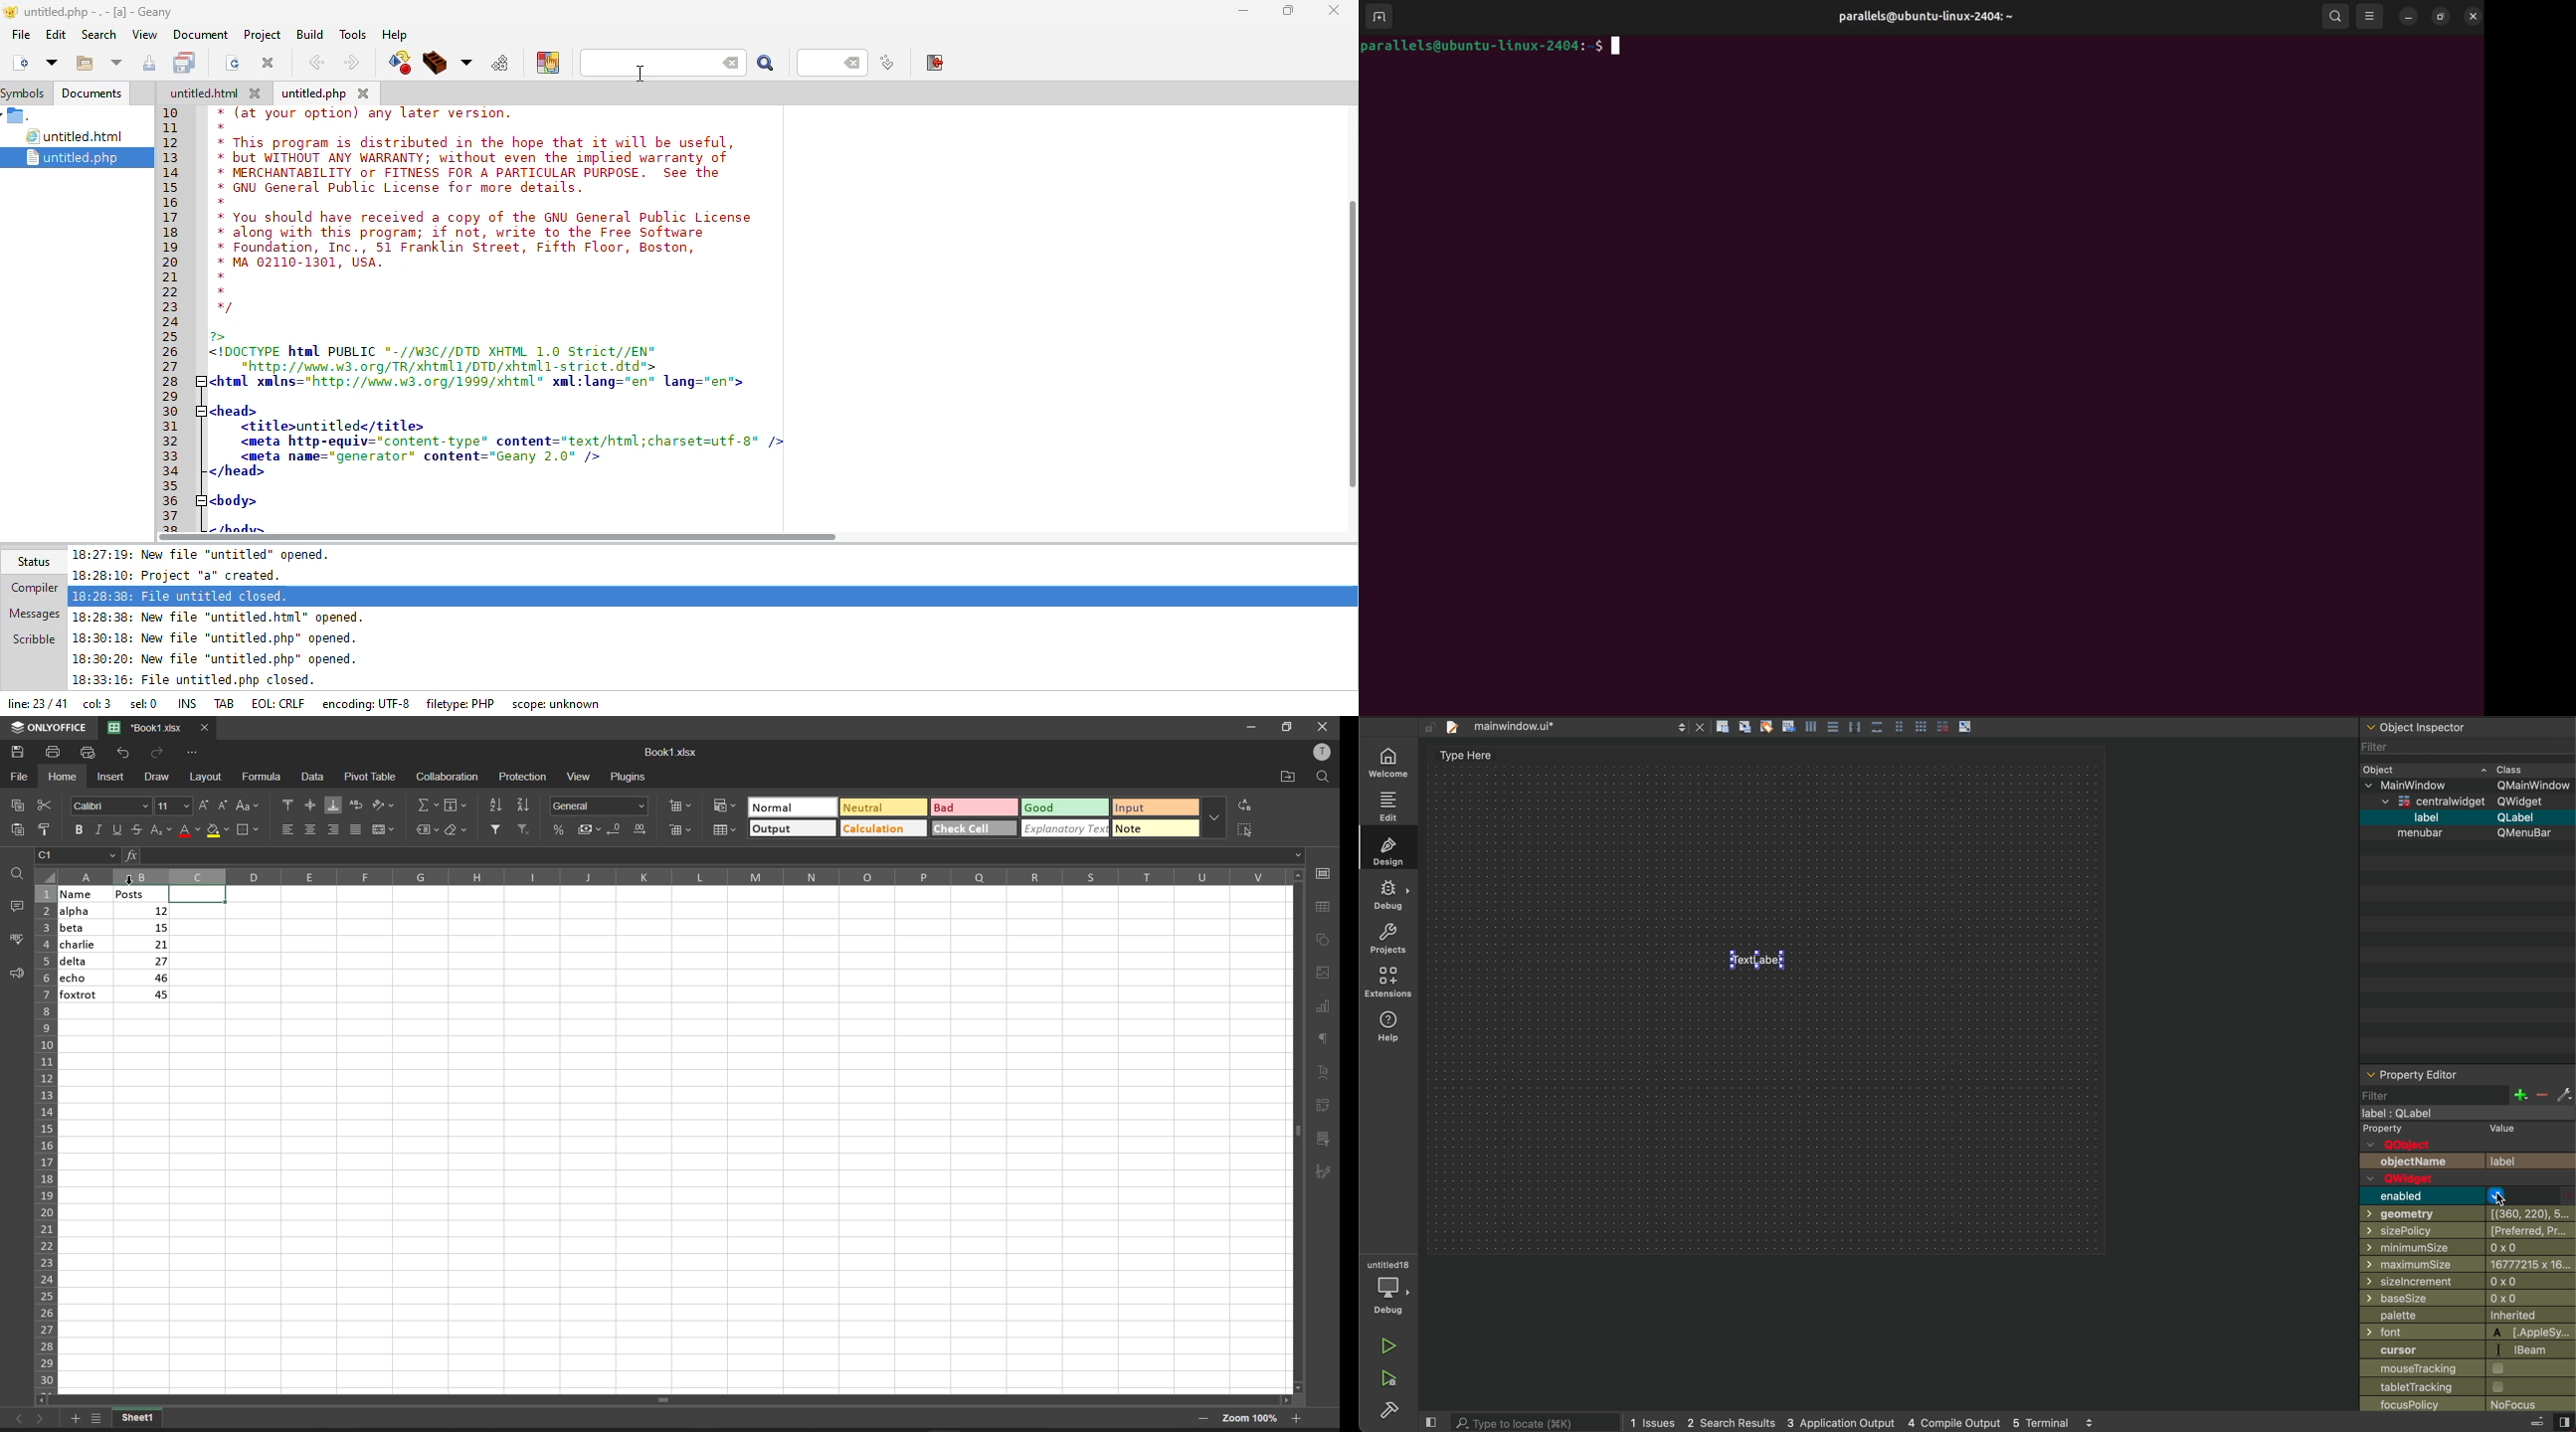 This screenshot has width=2576, height=1456. What do you see at coordinates (402, 189) in the screenshot?
I see `* GNU General Public License for more details.` at bounding box center [402, 189].